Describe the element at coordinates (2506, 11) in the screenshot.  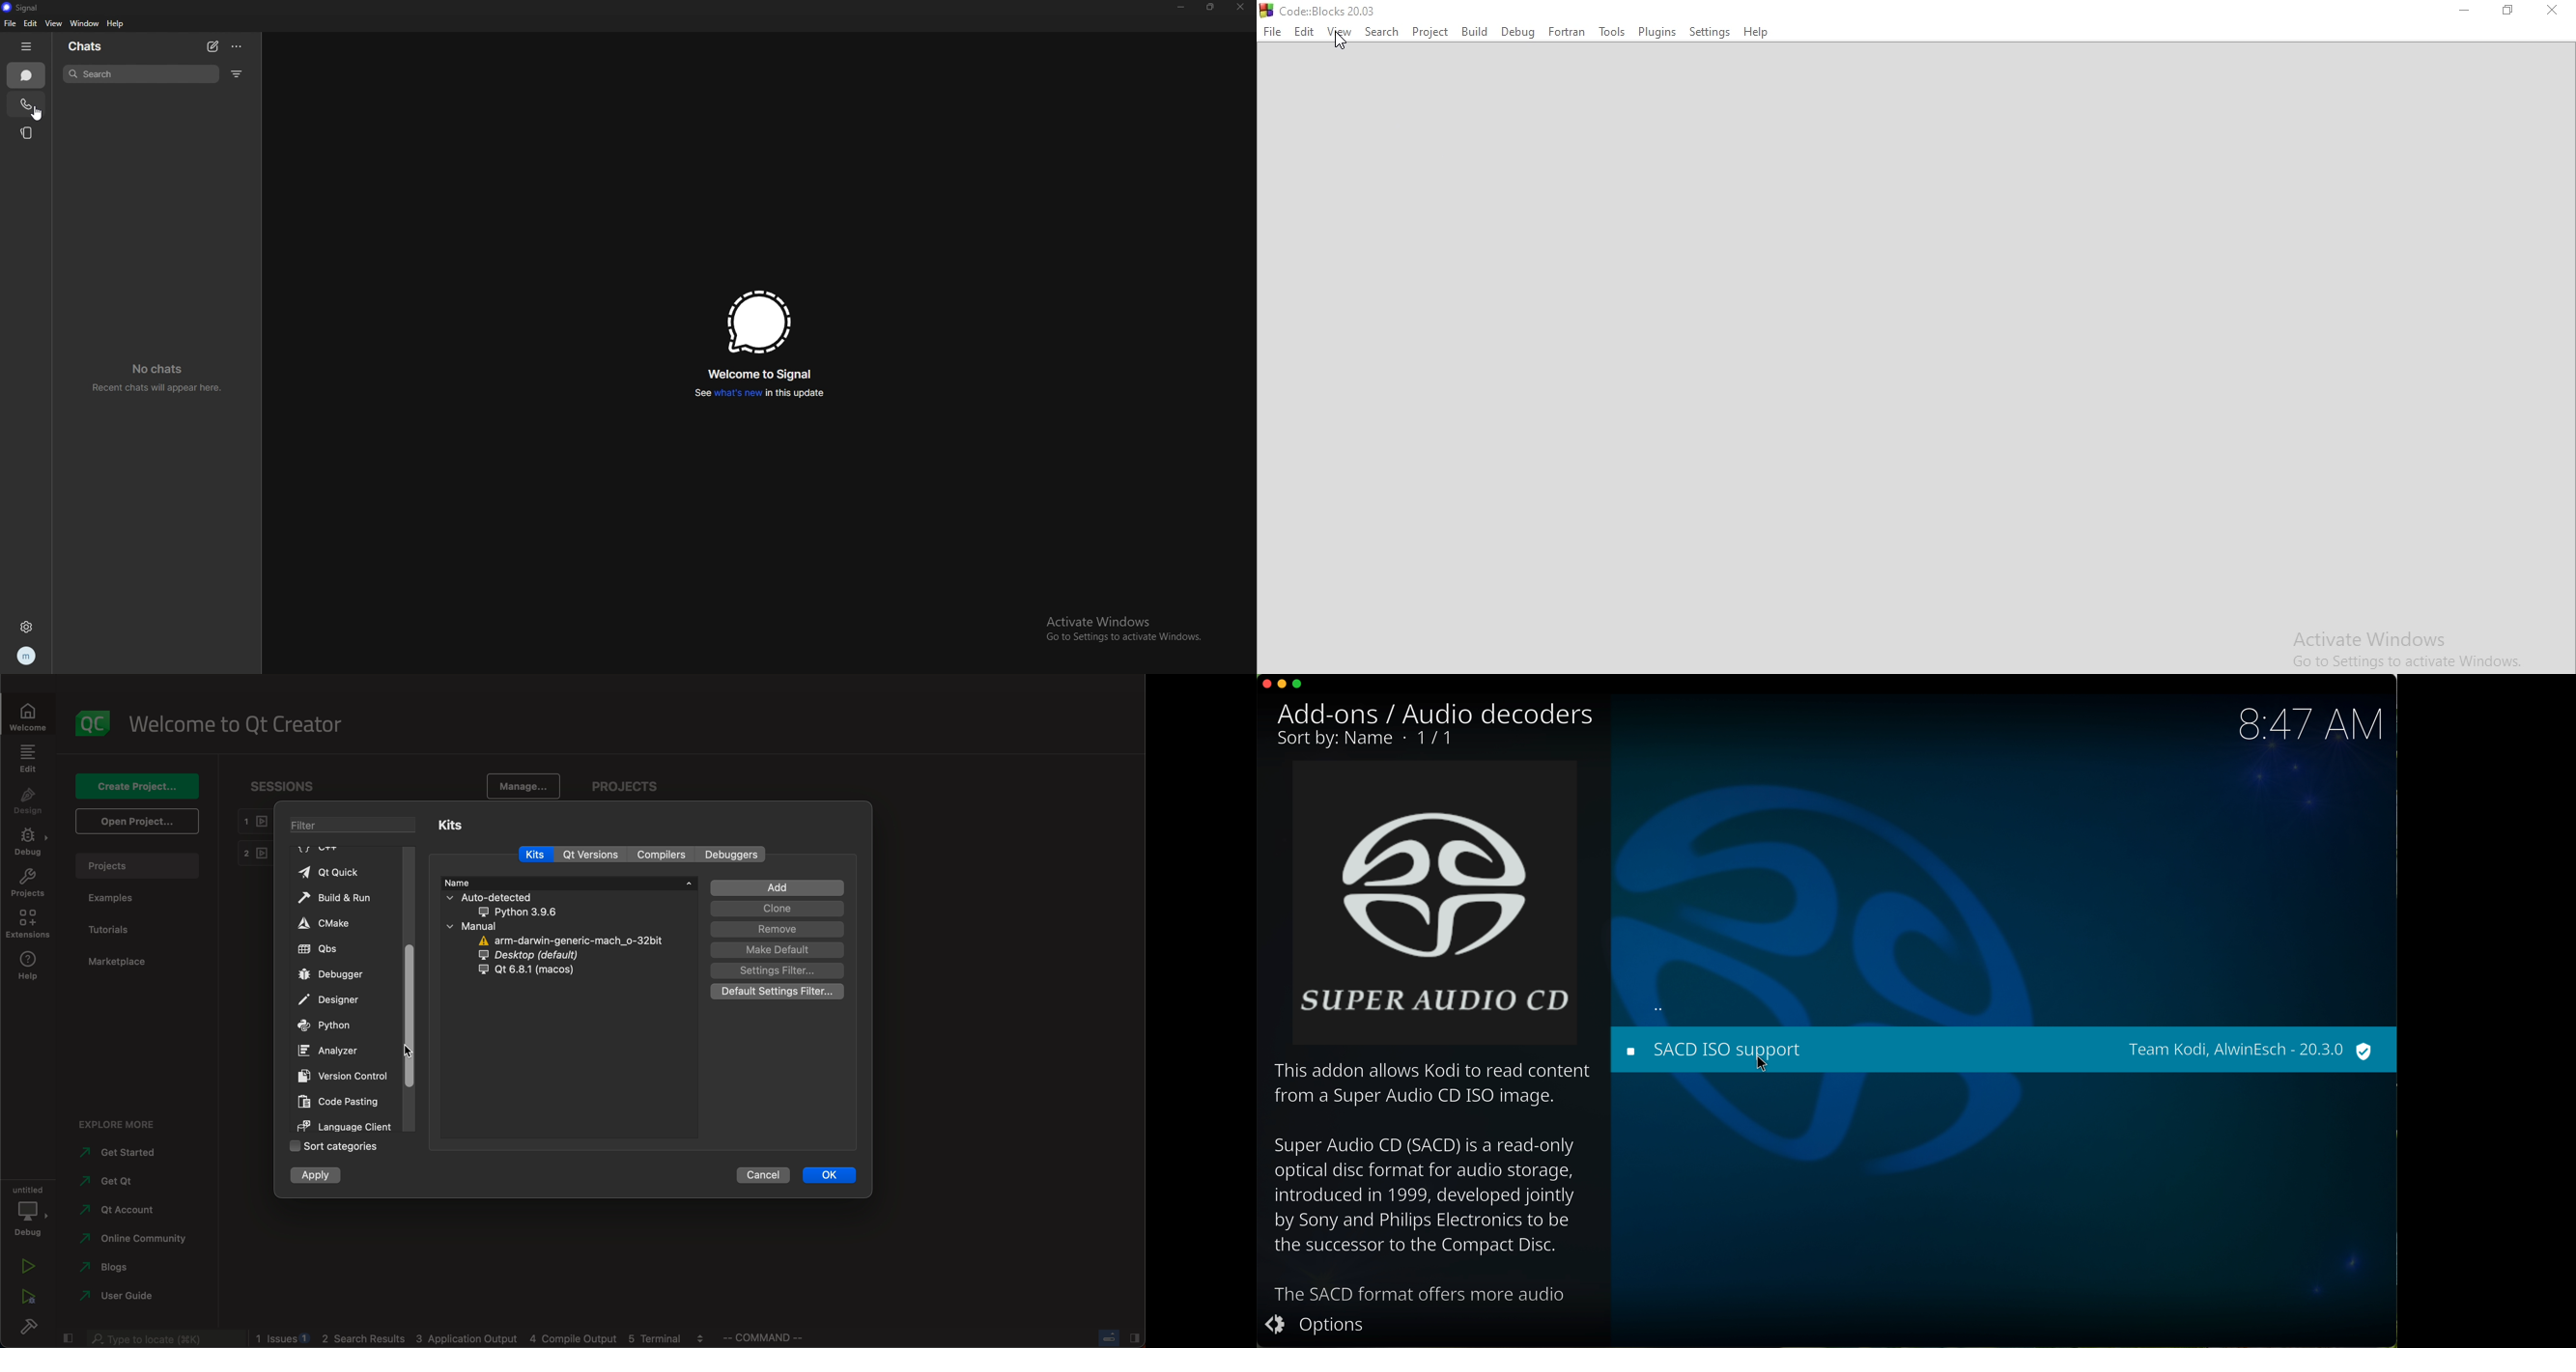
I see `Restore` at that location.